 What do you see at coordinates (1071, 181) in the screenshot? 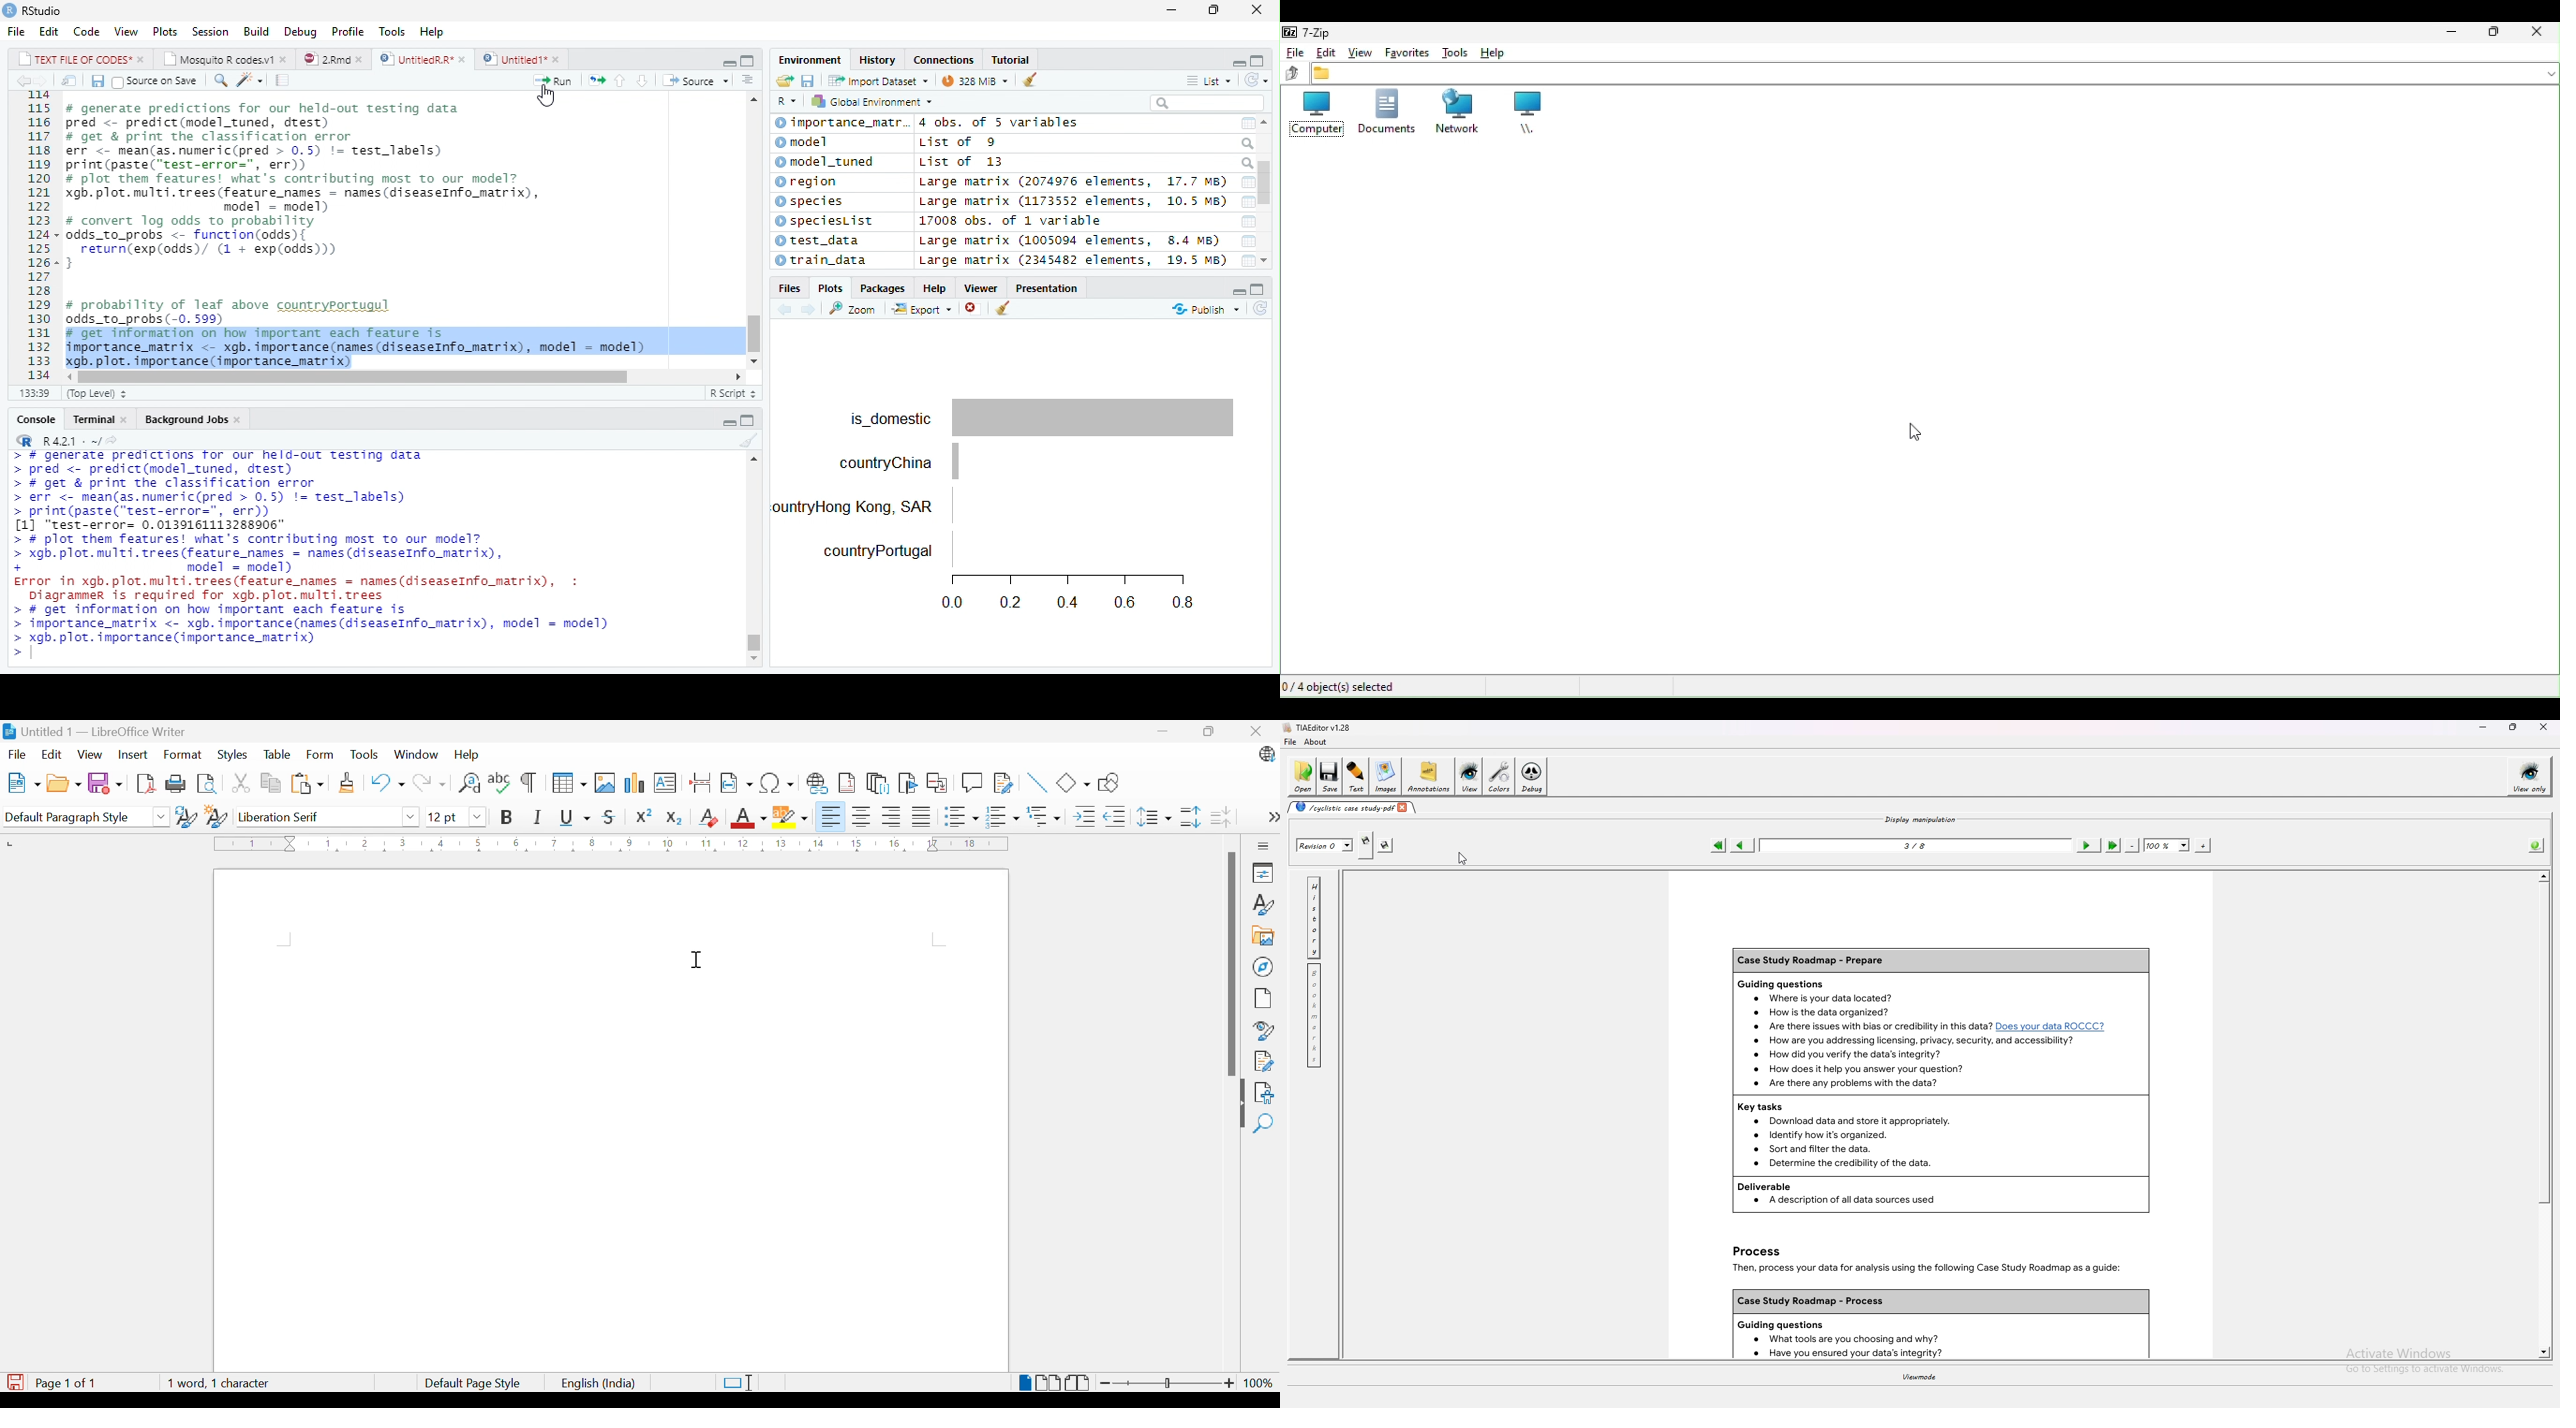
I see `Large matrix (2074976 elements, 17.7 MB)` at bounding box center [1071, 181].